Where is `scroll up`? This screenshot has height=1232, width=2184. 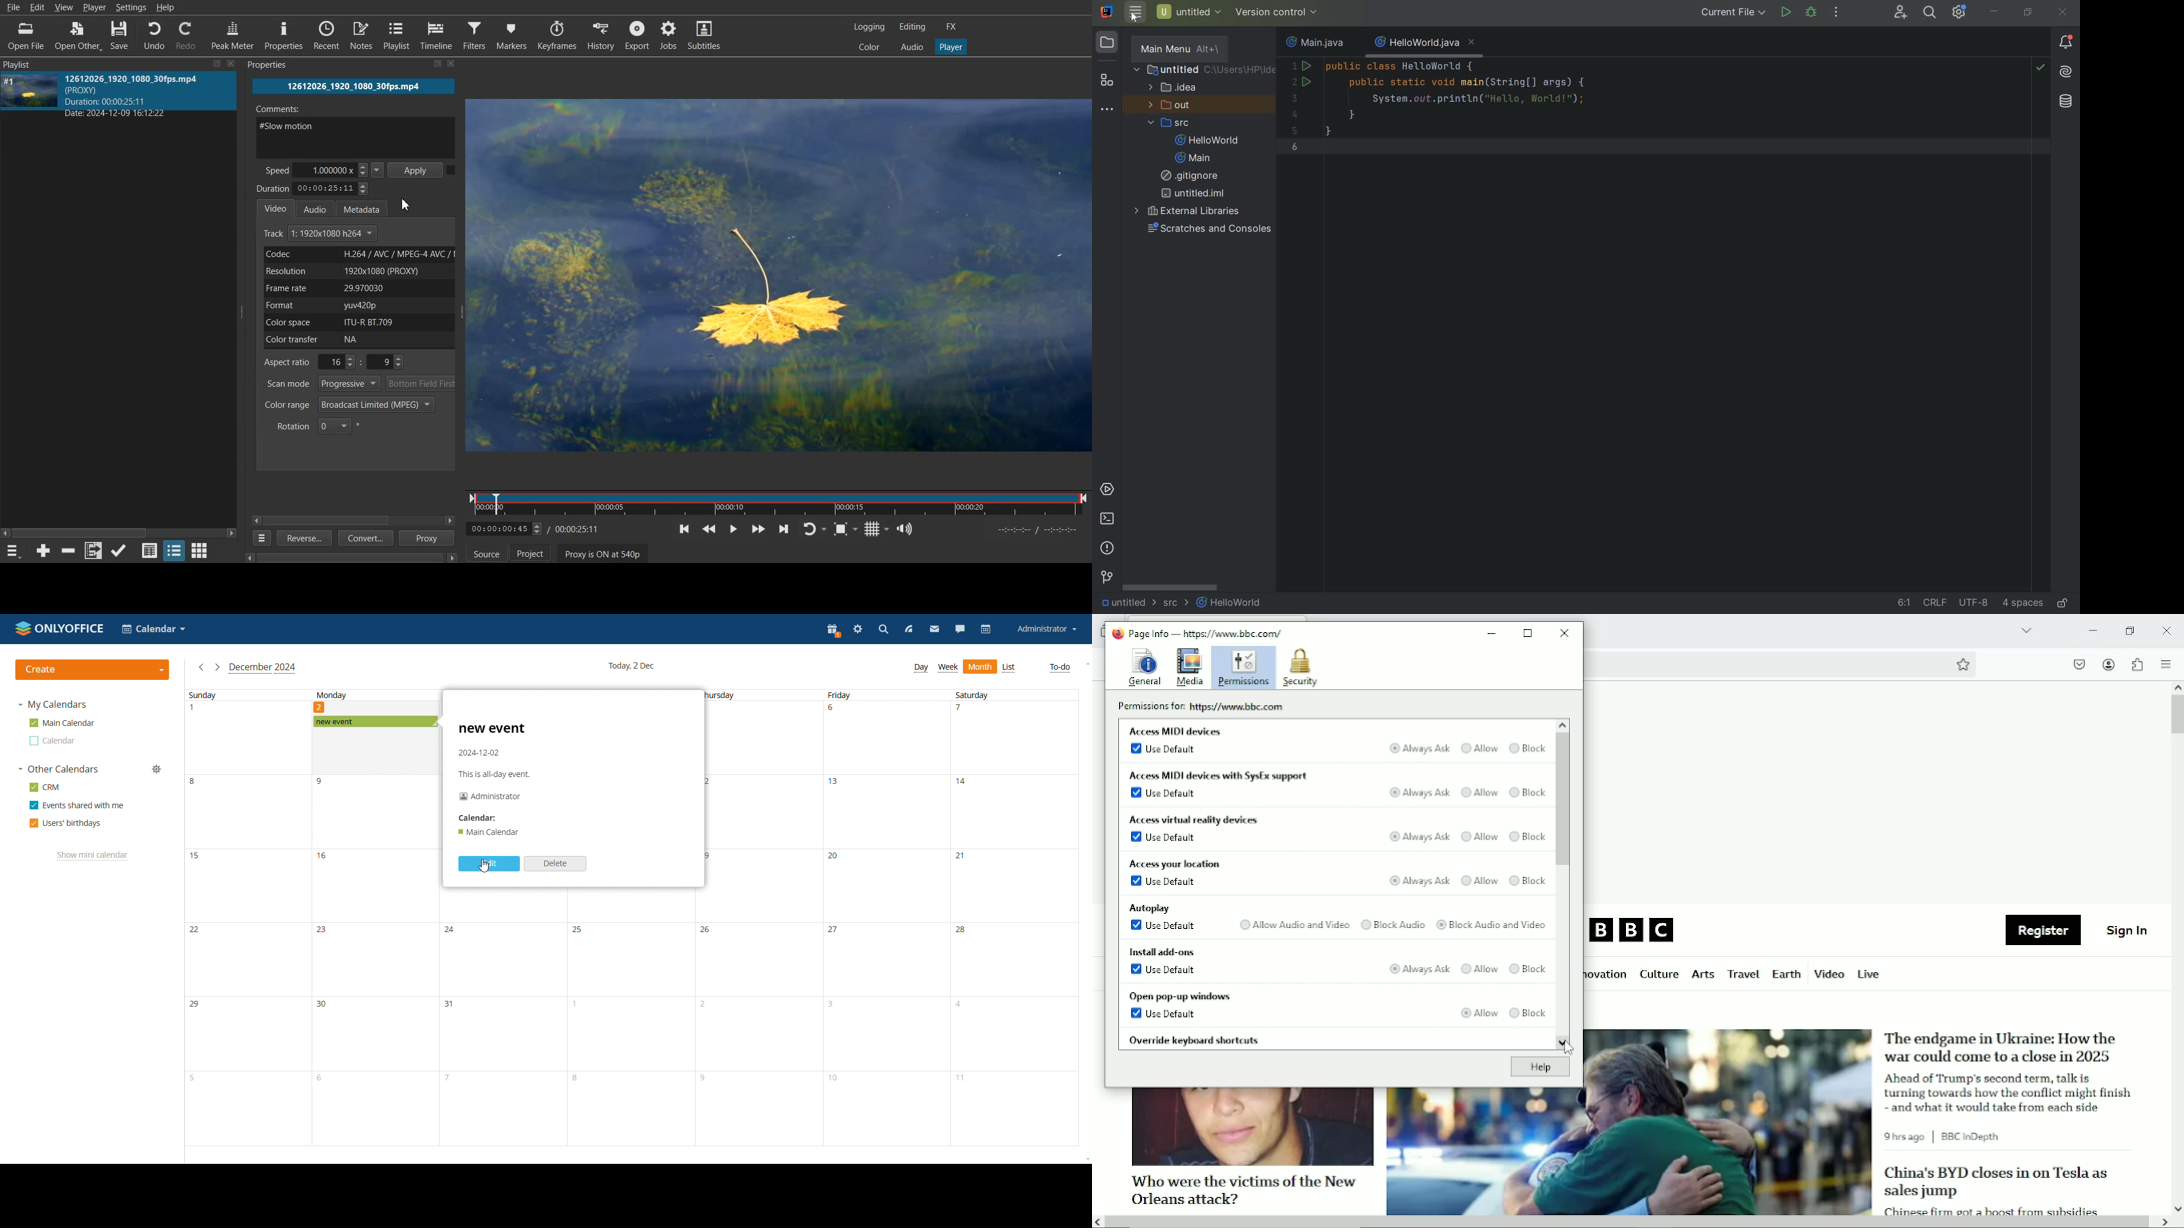 scroll up is located at coordinates (2177, 687).